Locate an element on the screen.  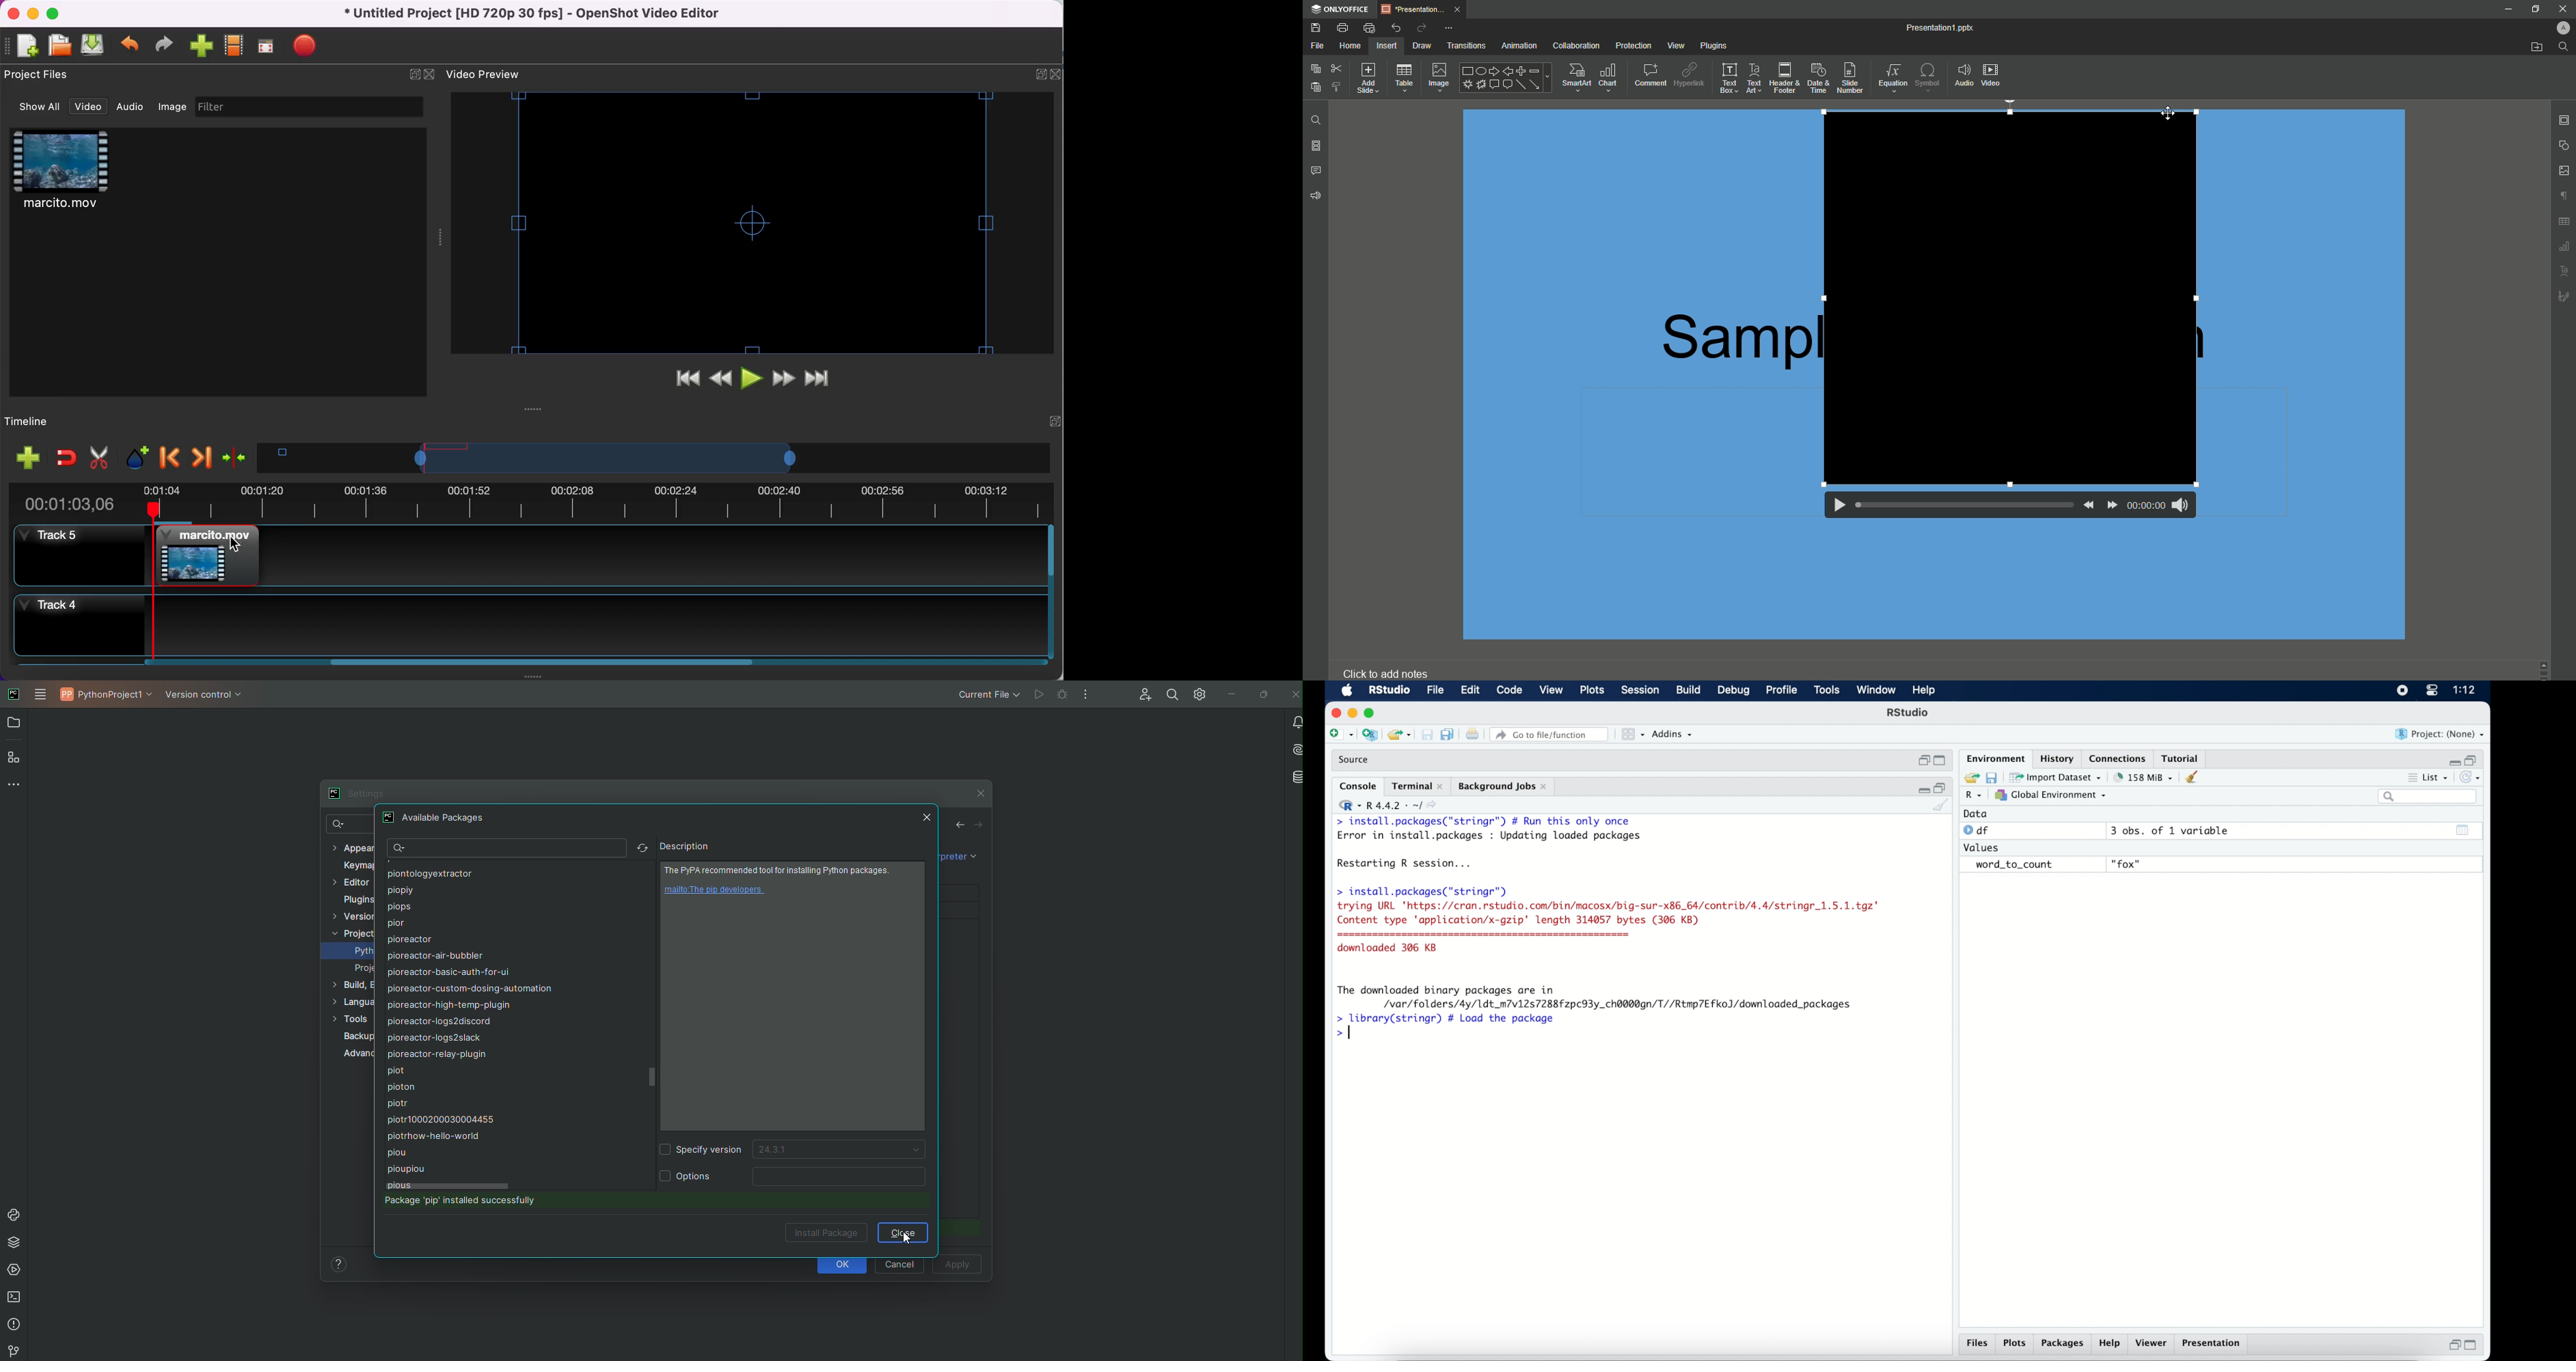
restore down is located at coordinates (2453, 1345).